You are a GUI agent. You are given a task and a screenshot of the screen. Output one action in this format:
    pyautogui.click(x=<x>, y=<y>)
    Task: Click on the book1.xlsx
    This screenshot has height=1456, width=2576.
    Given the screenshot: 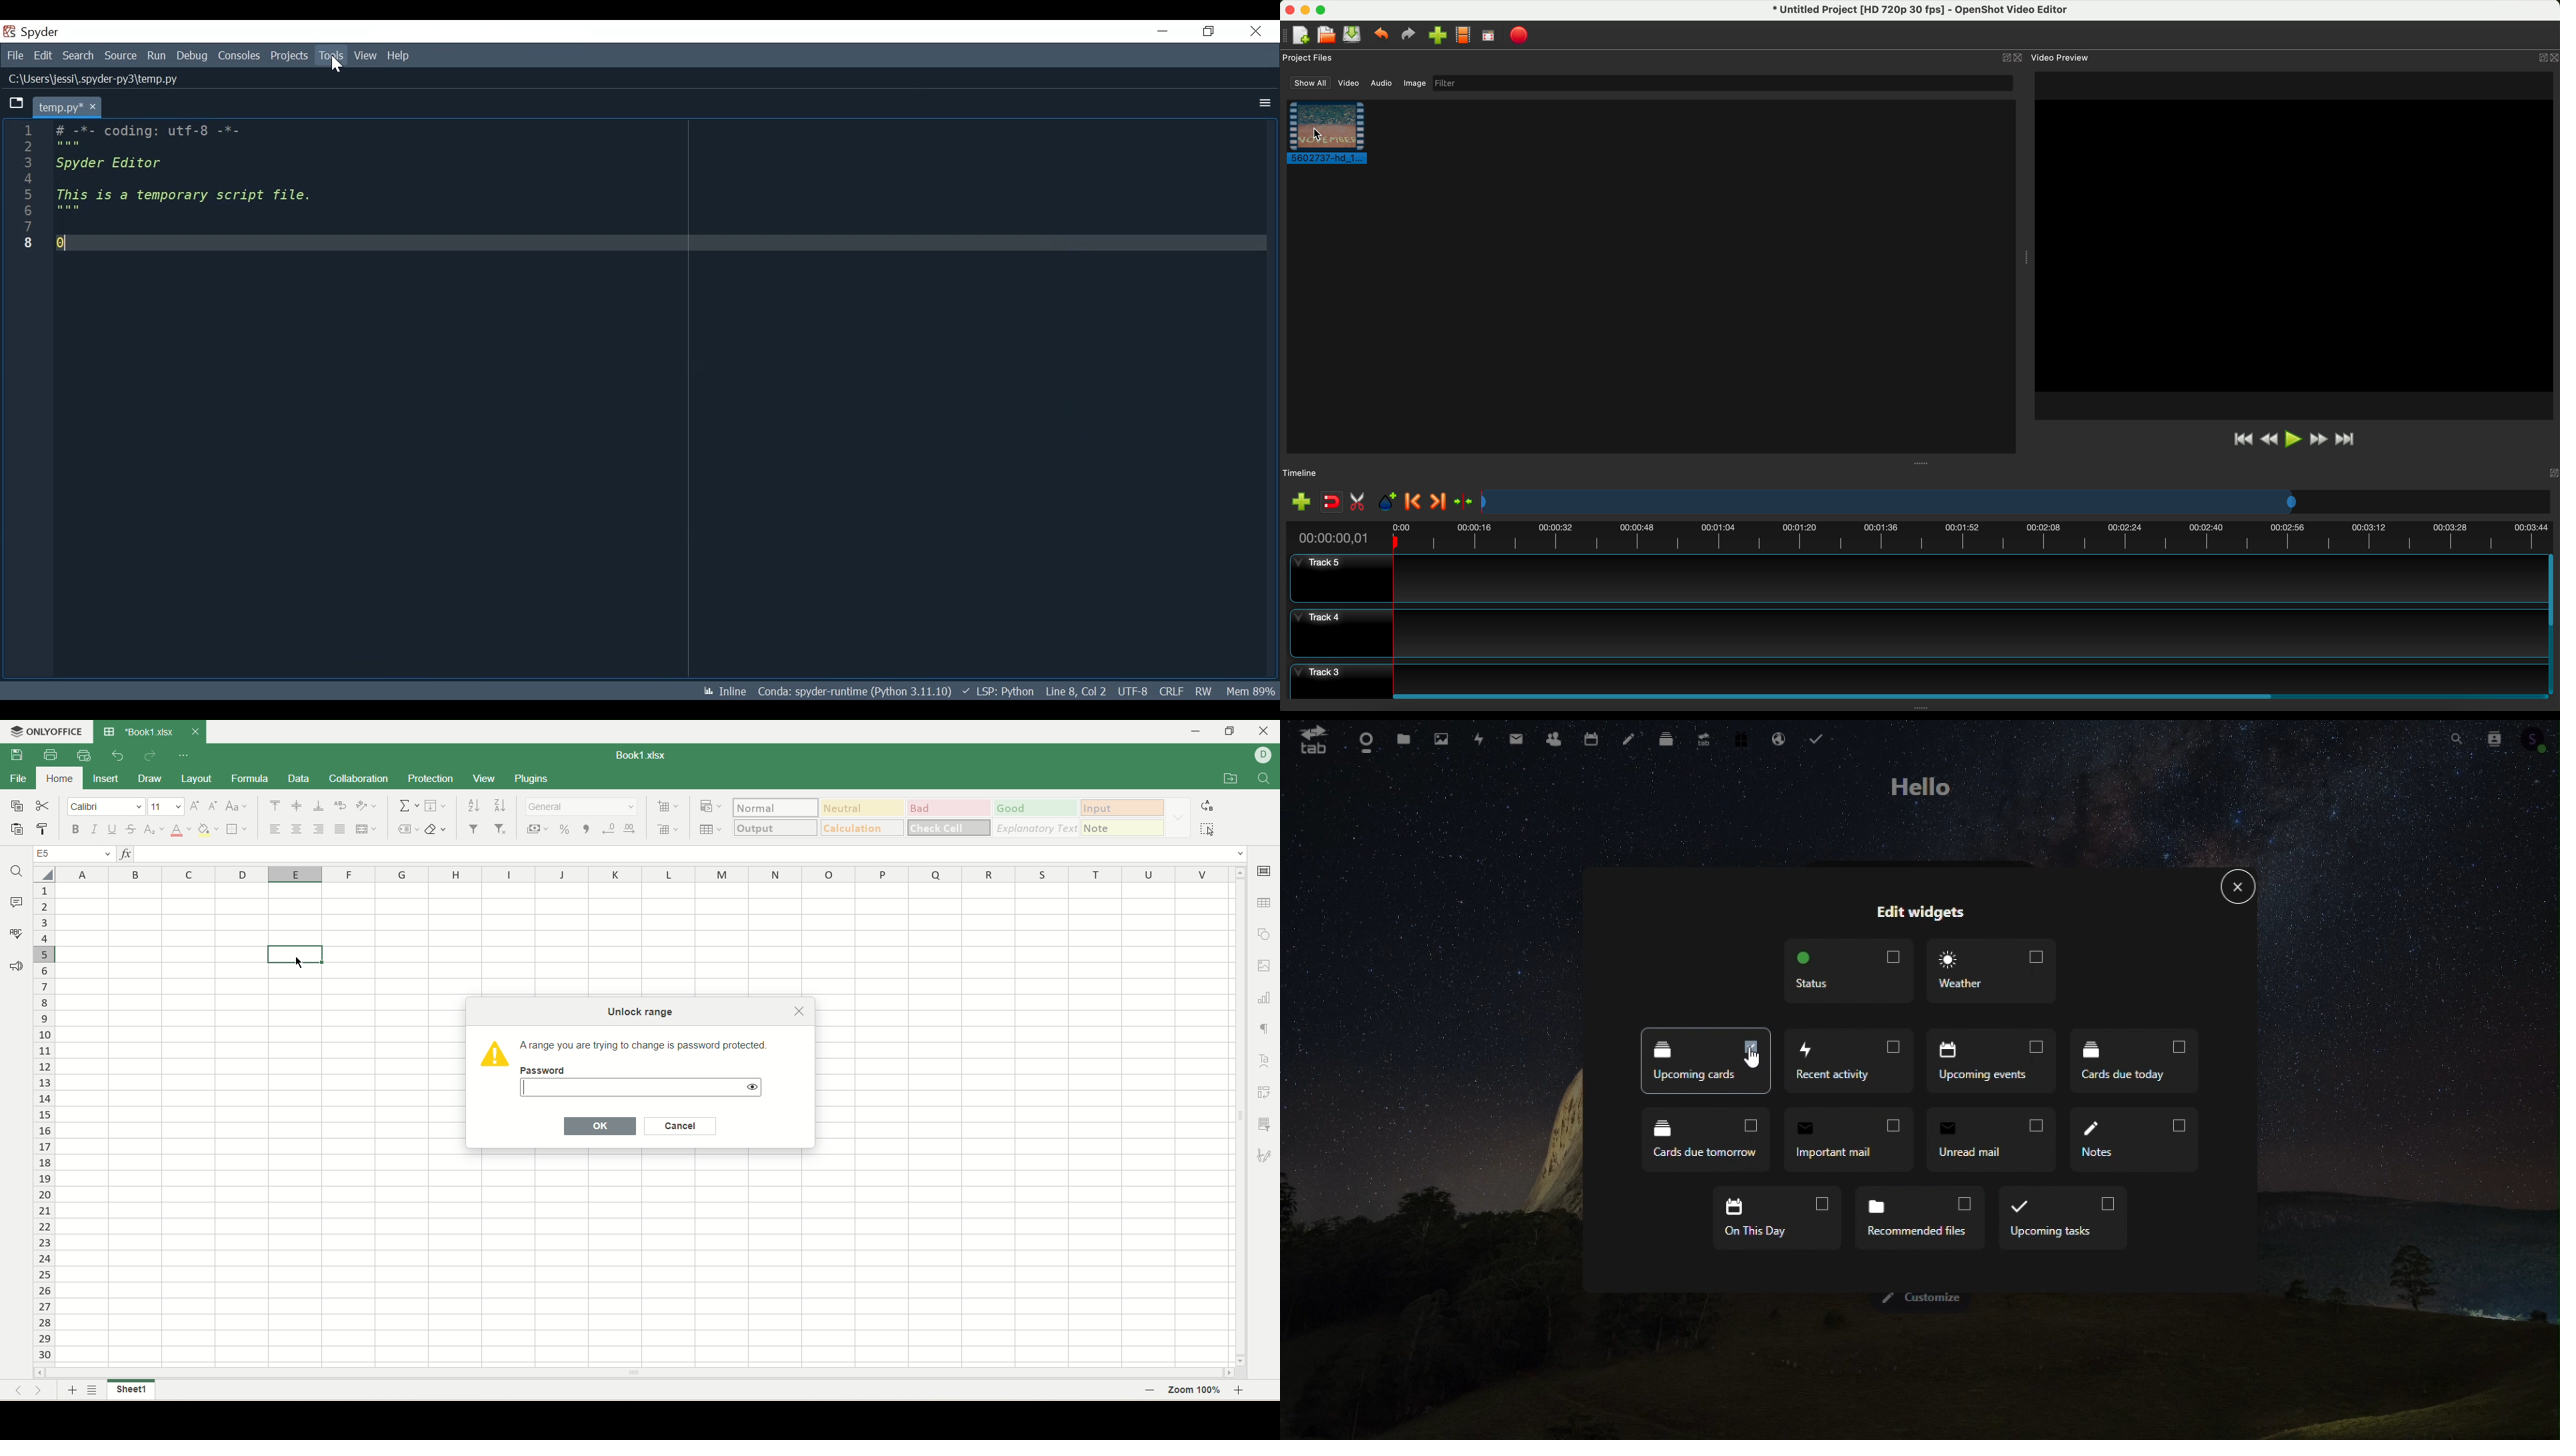 What is the action you would take?
    pyautogui.click(x=647, y=756)
    